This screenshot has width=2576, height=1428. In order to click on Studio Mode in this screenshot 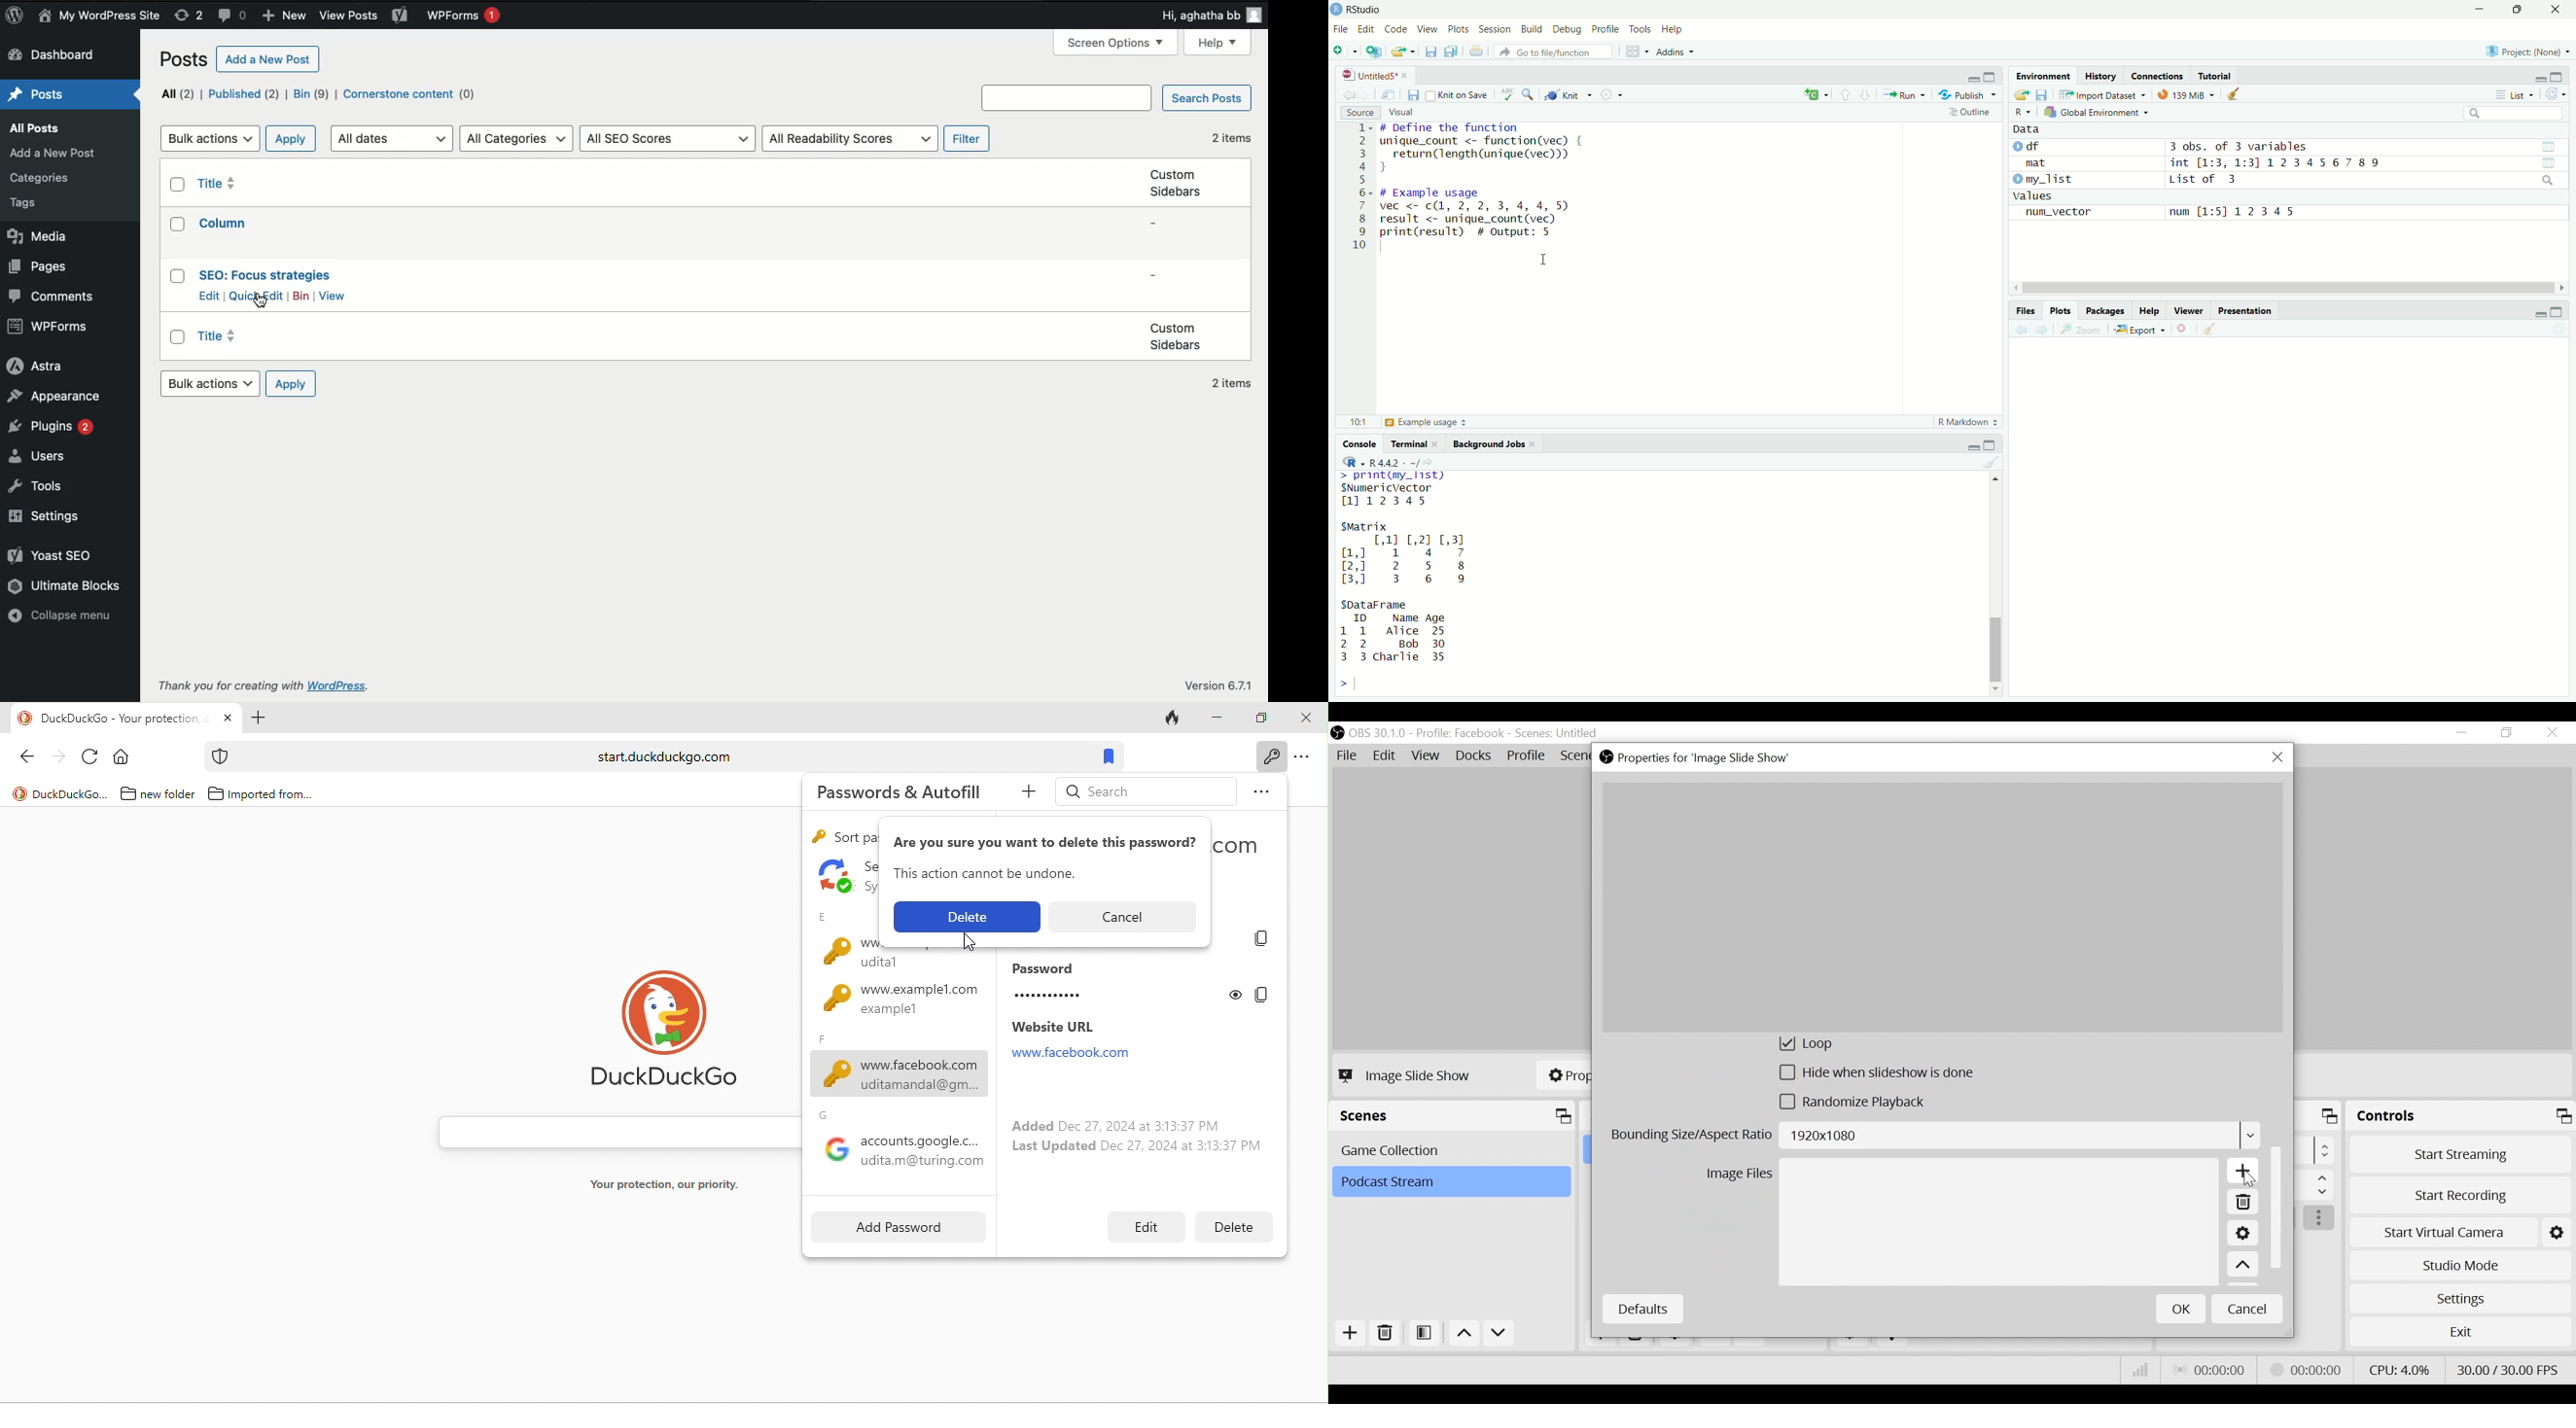, I will do `click(2461, 1264)`.